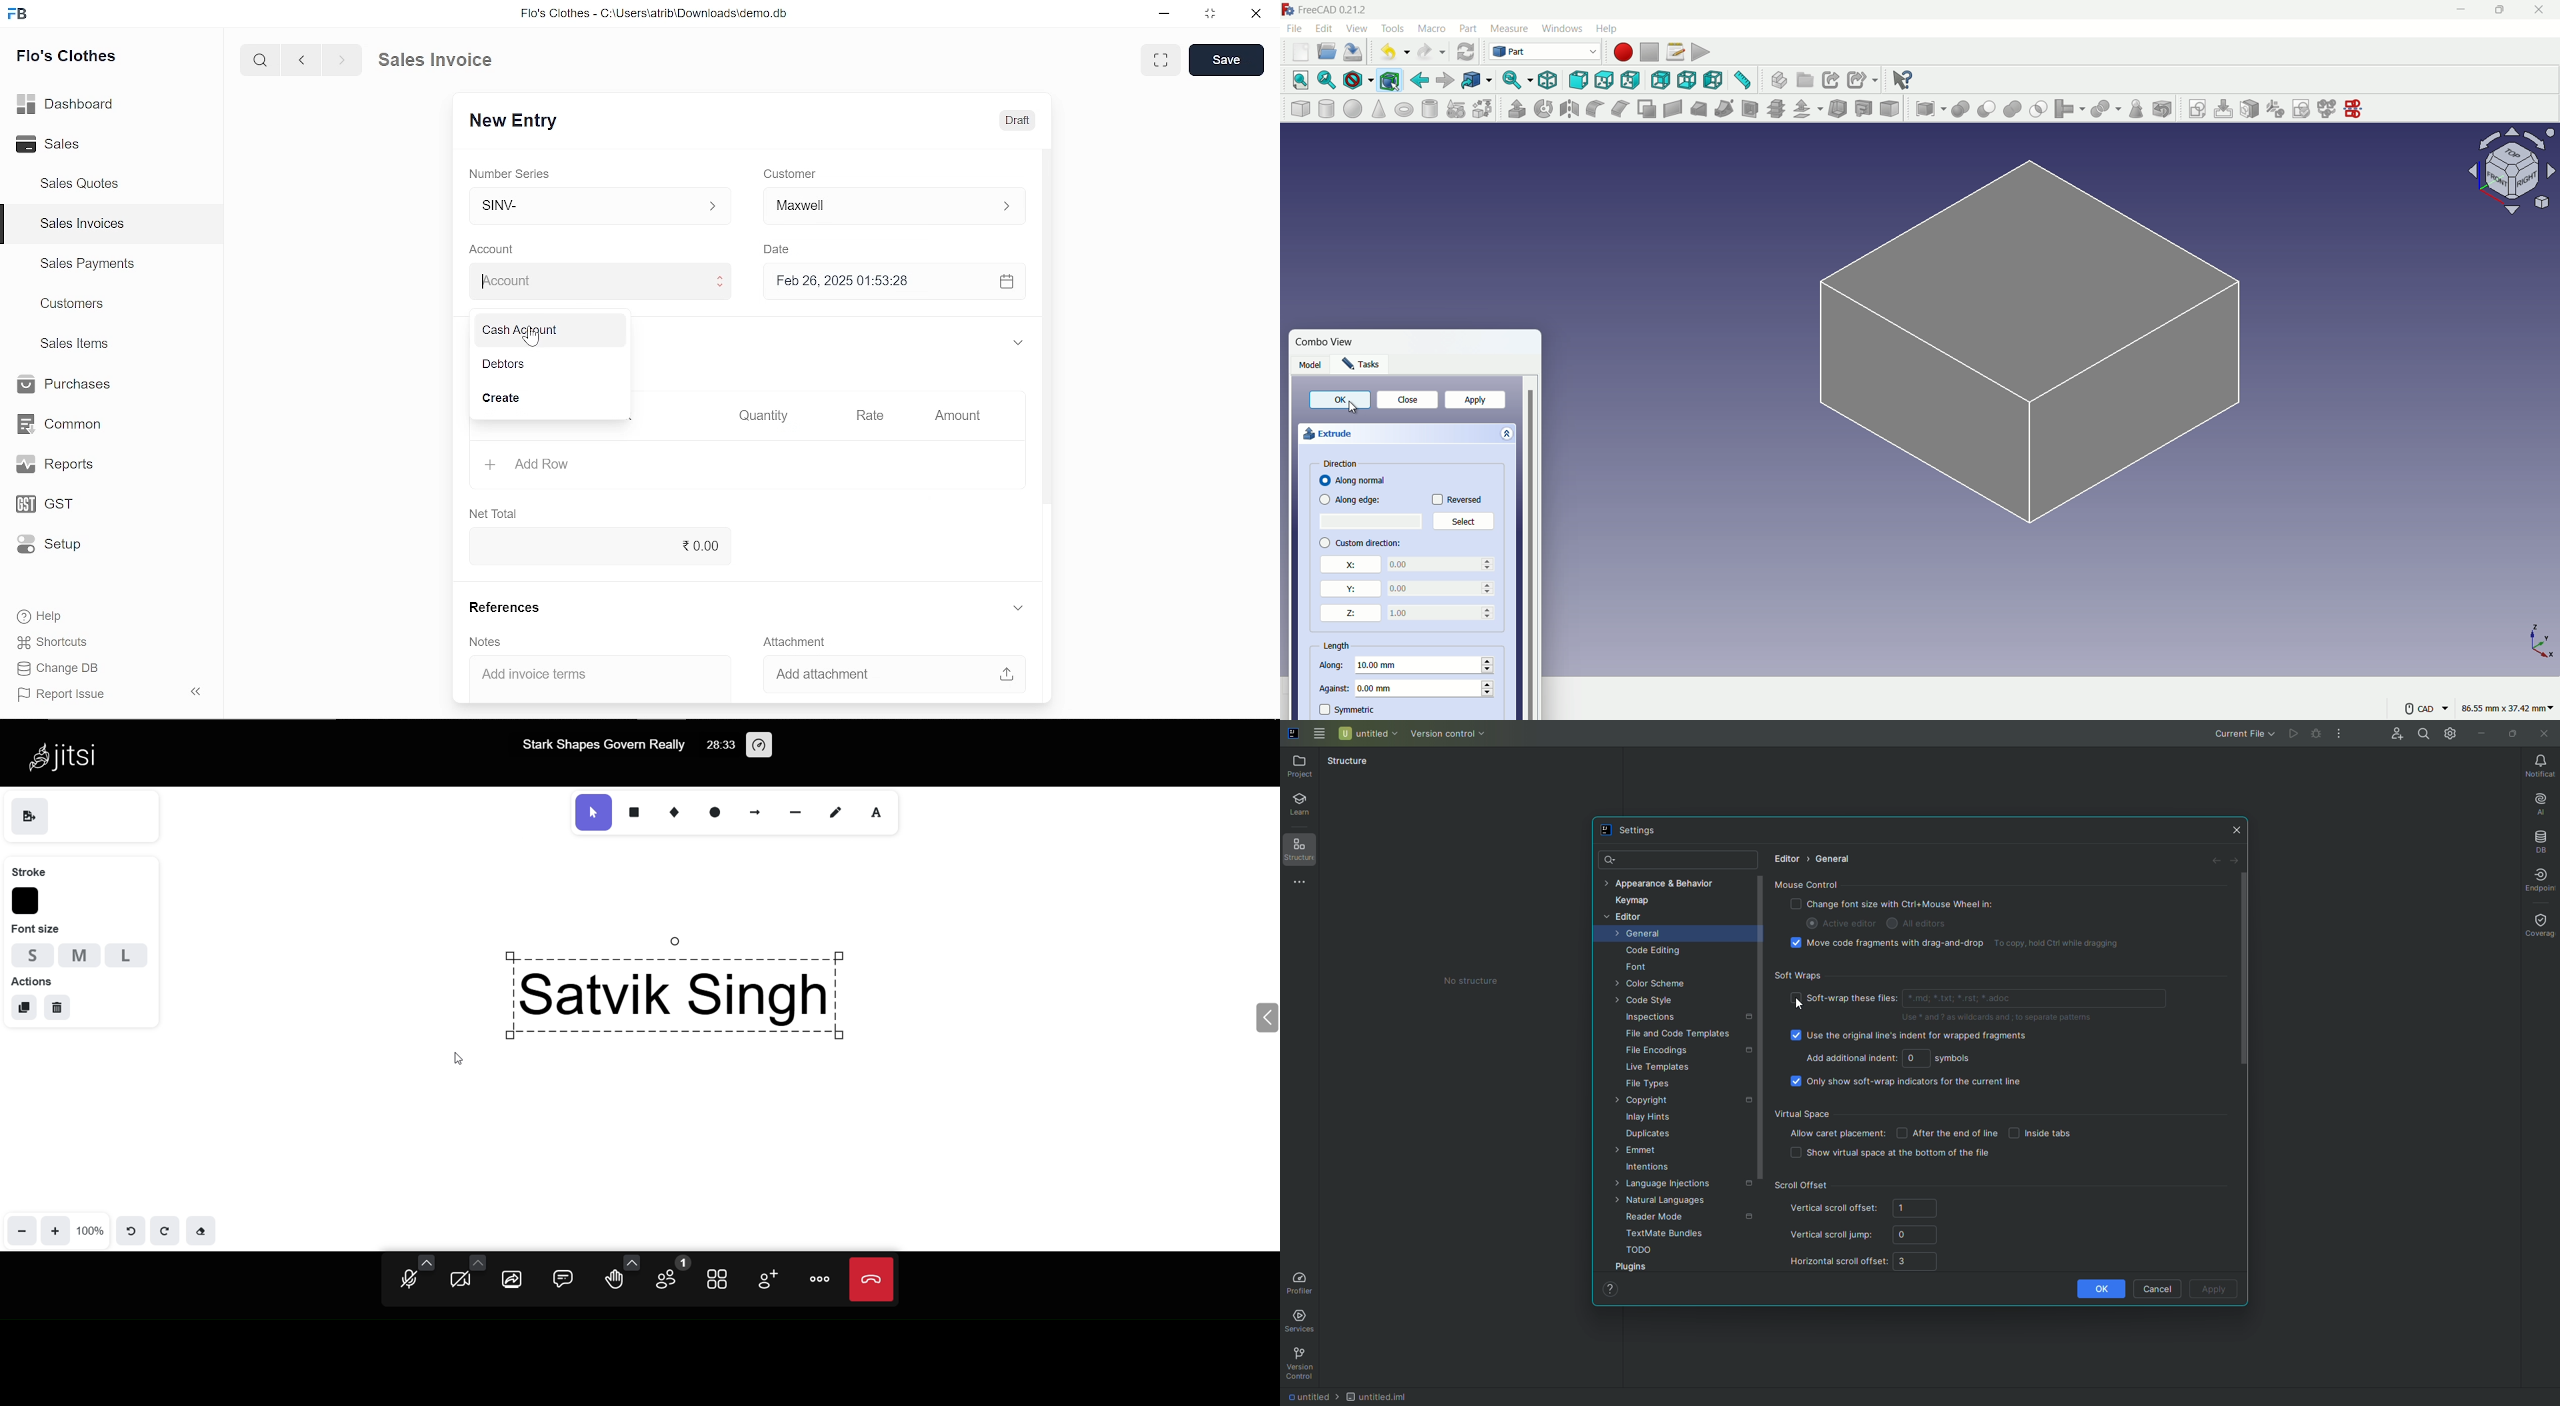  What do you see at coordinates (79, 955) in the screenshot?
I see `medium` at bounding box center [79, 955].